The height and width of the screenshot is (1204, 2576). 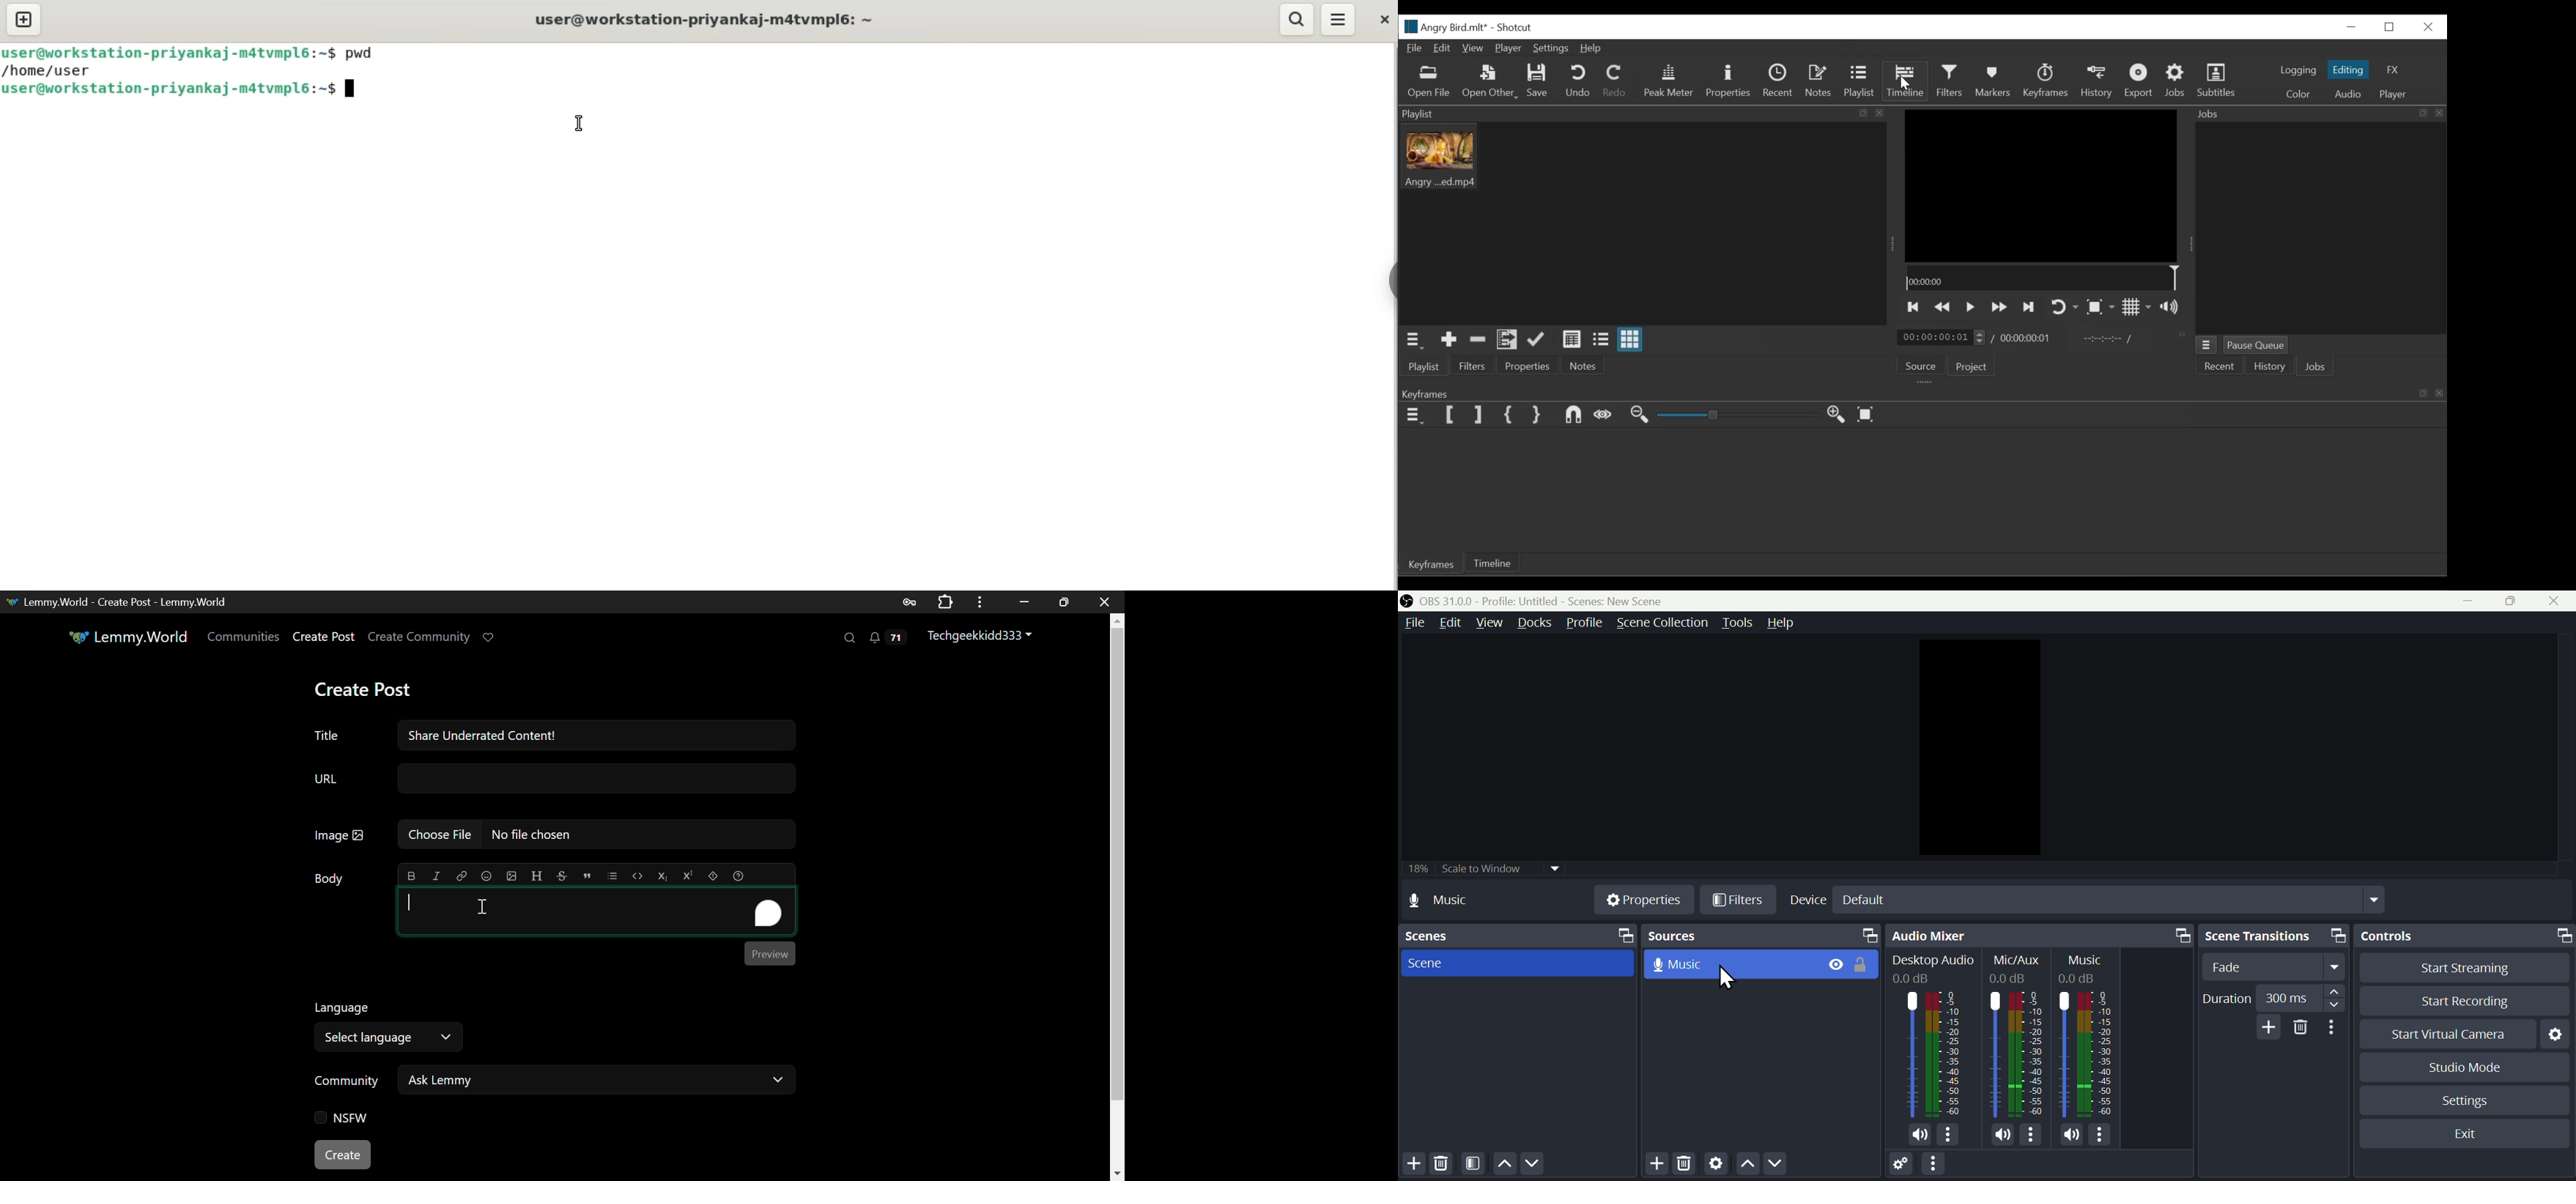 I want to click on Media Viewer, so click(x=2043, y=184).